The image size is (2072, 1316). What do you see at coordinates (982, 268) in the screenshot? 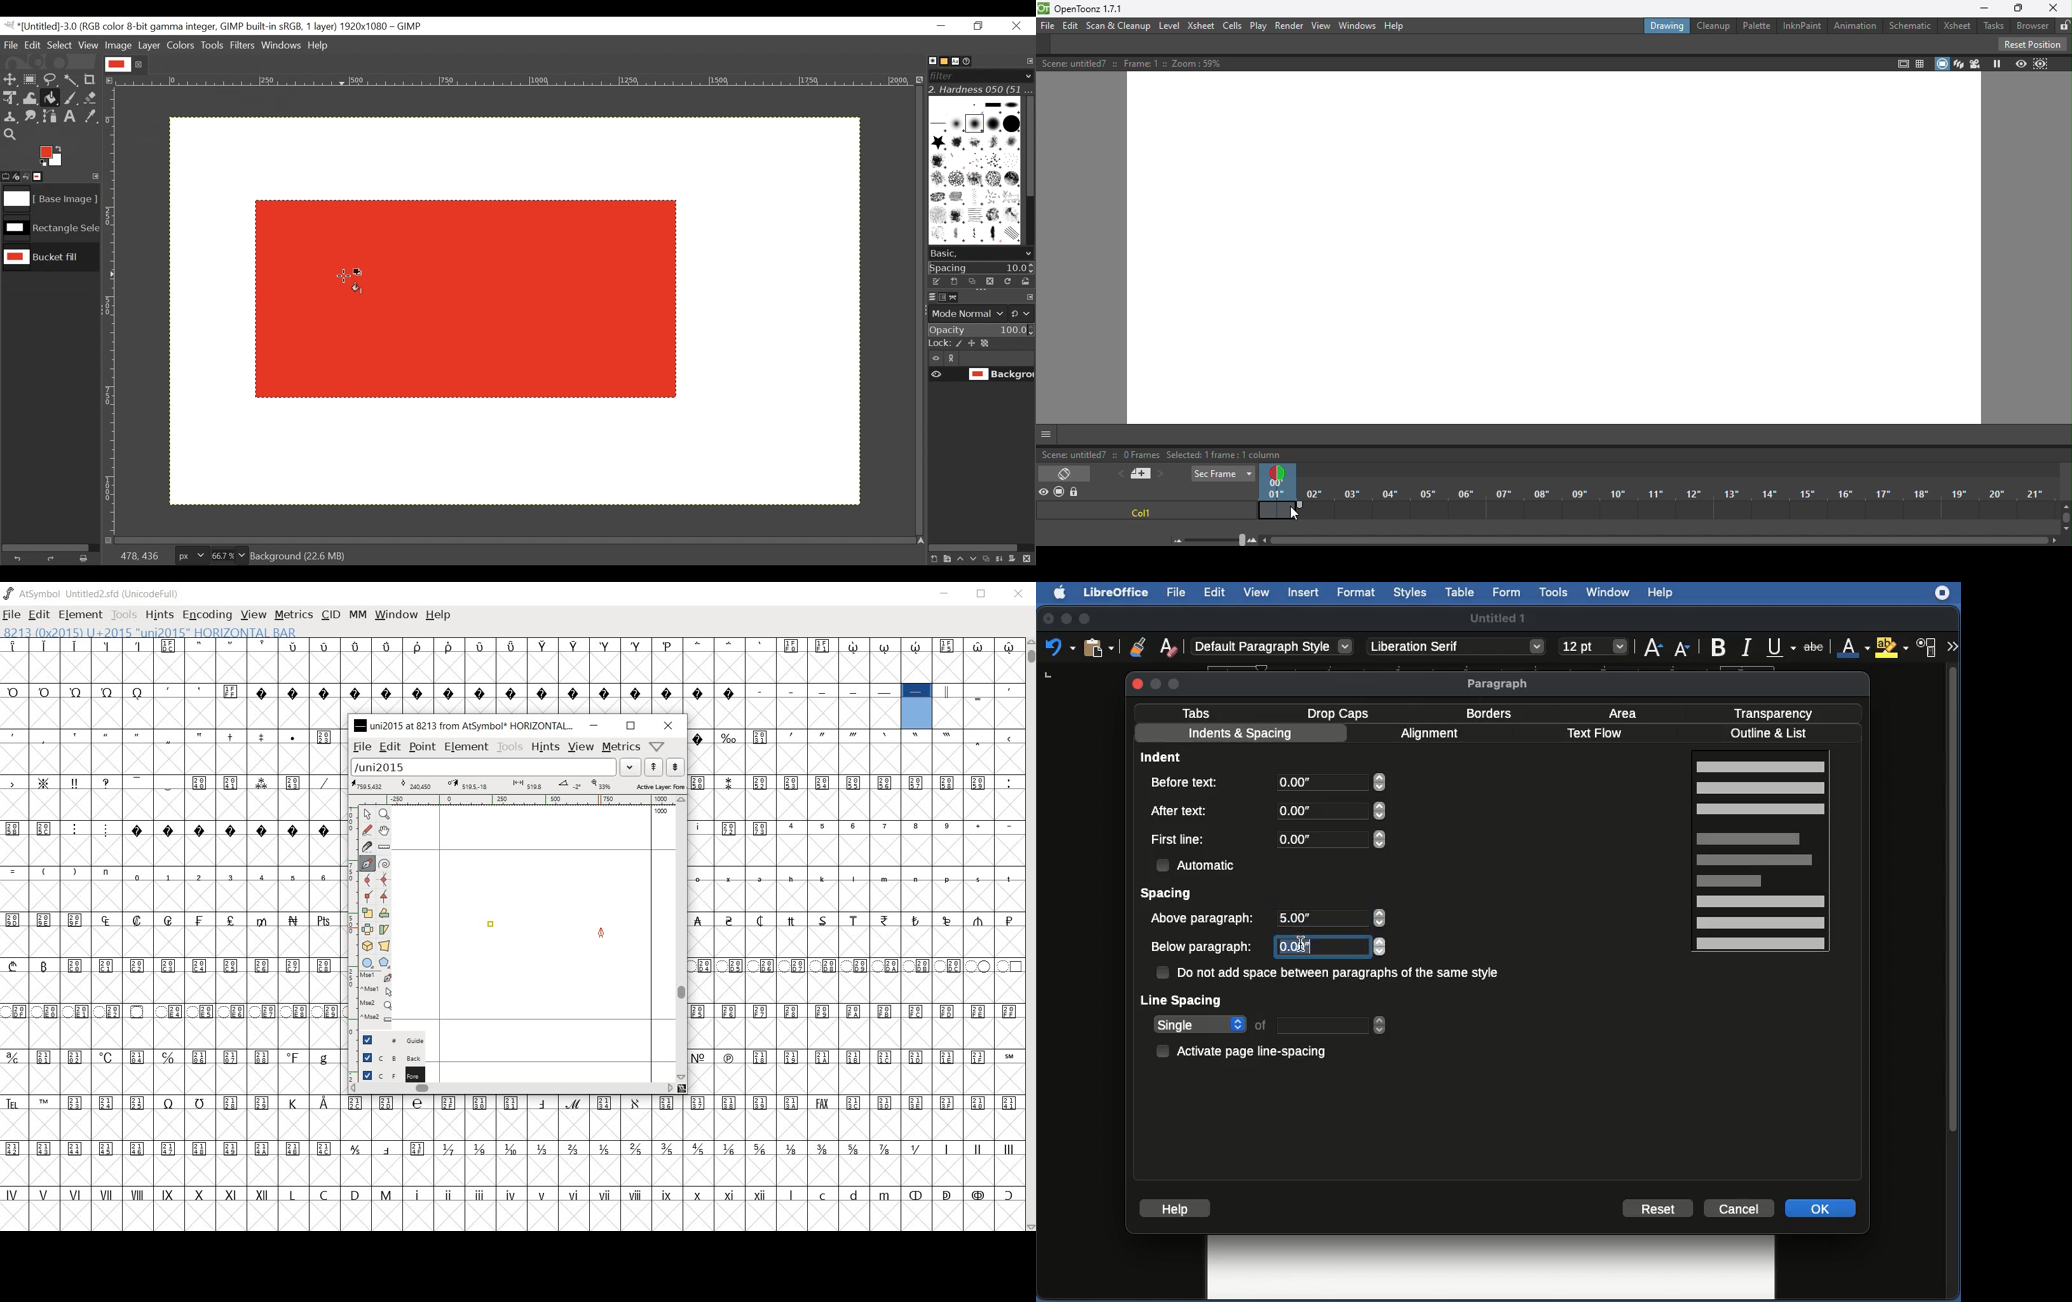
I see `Spacing` at bounding box center [982, 268].